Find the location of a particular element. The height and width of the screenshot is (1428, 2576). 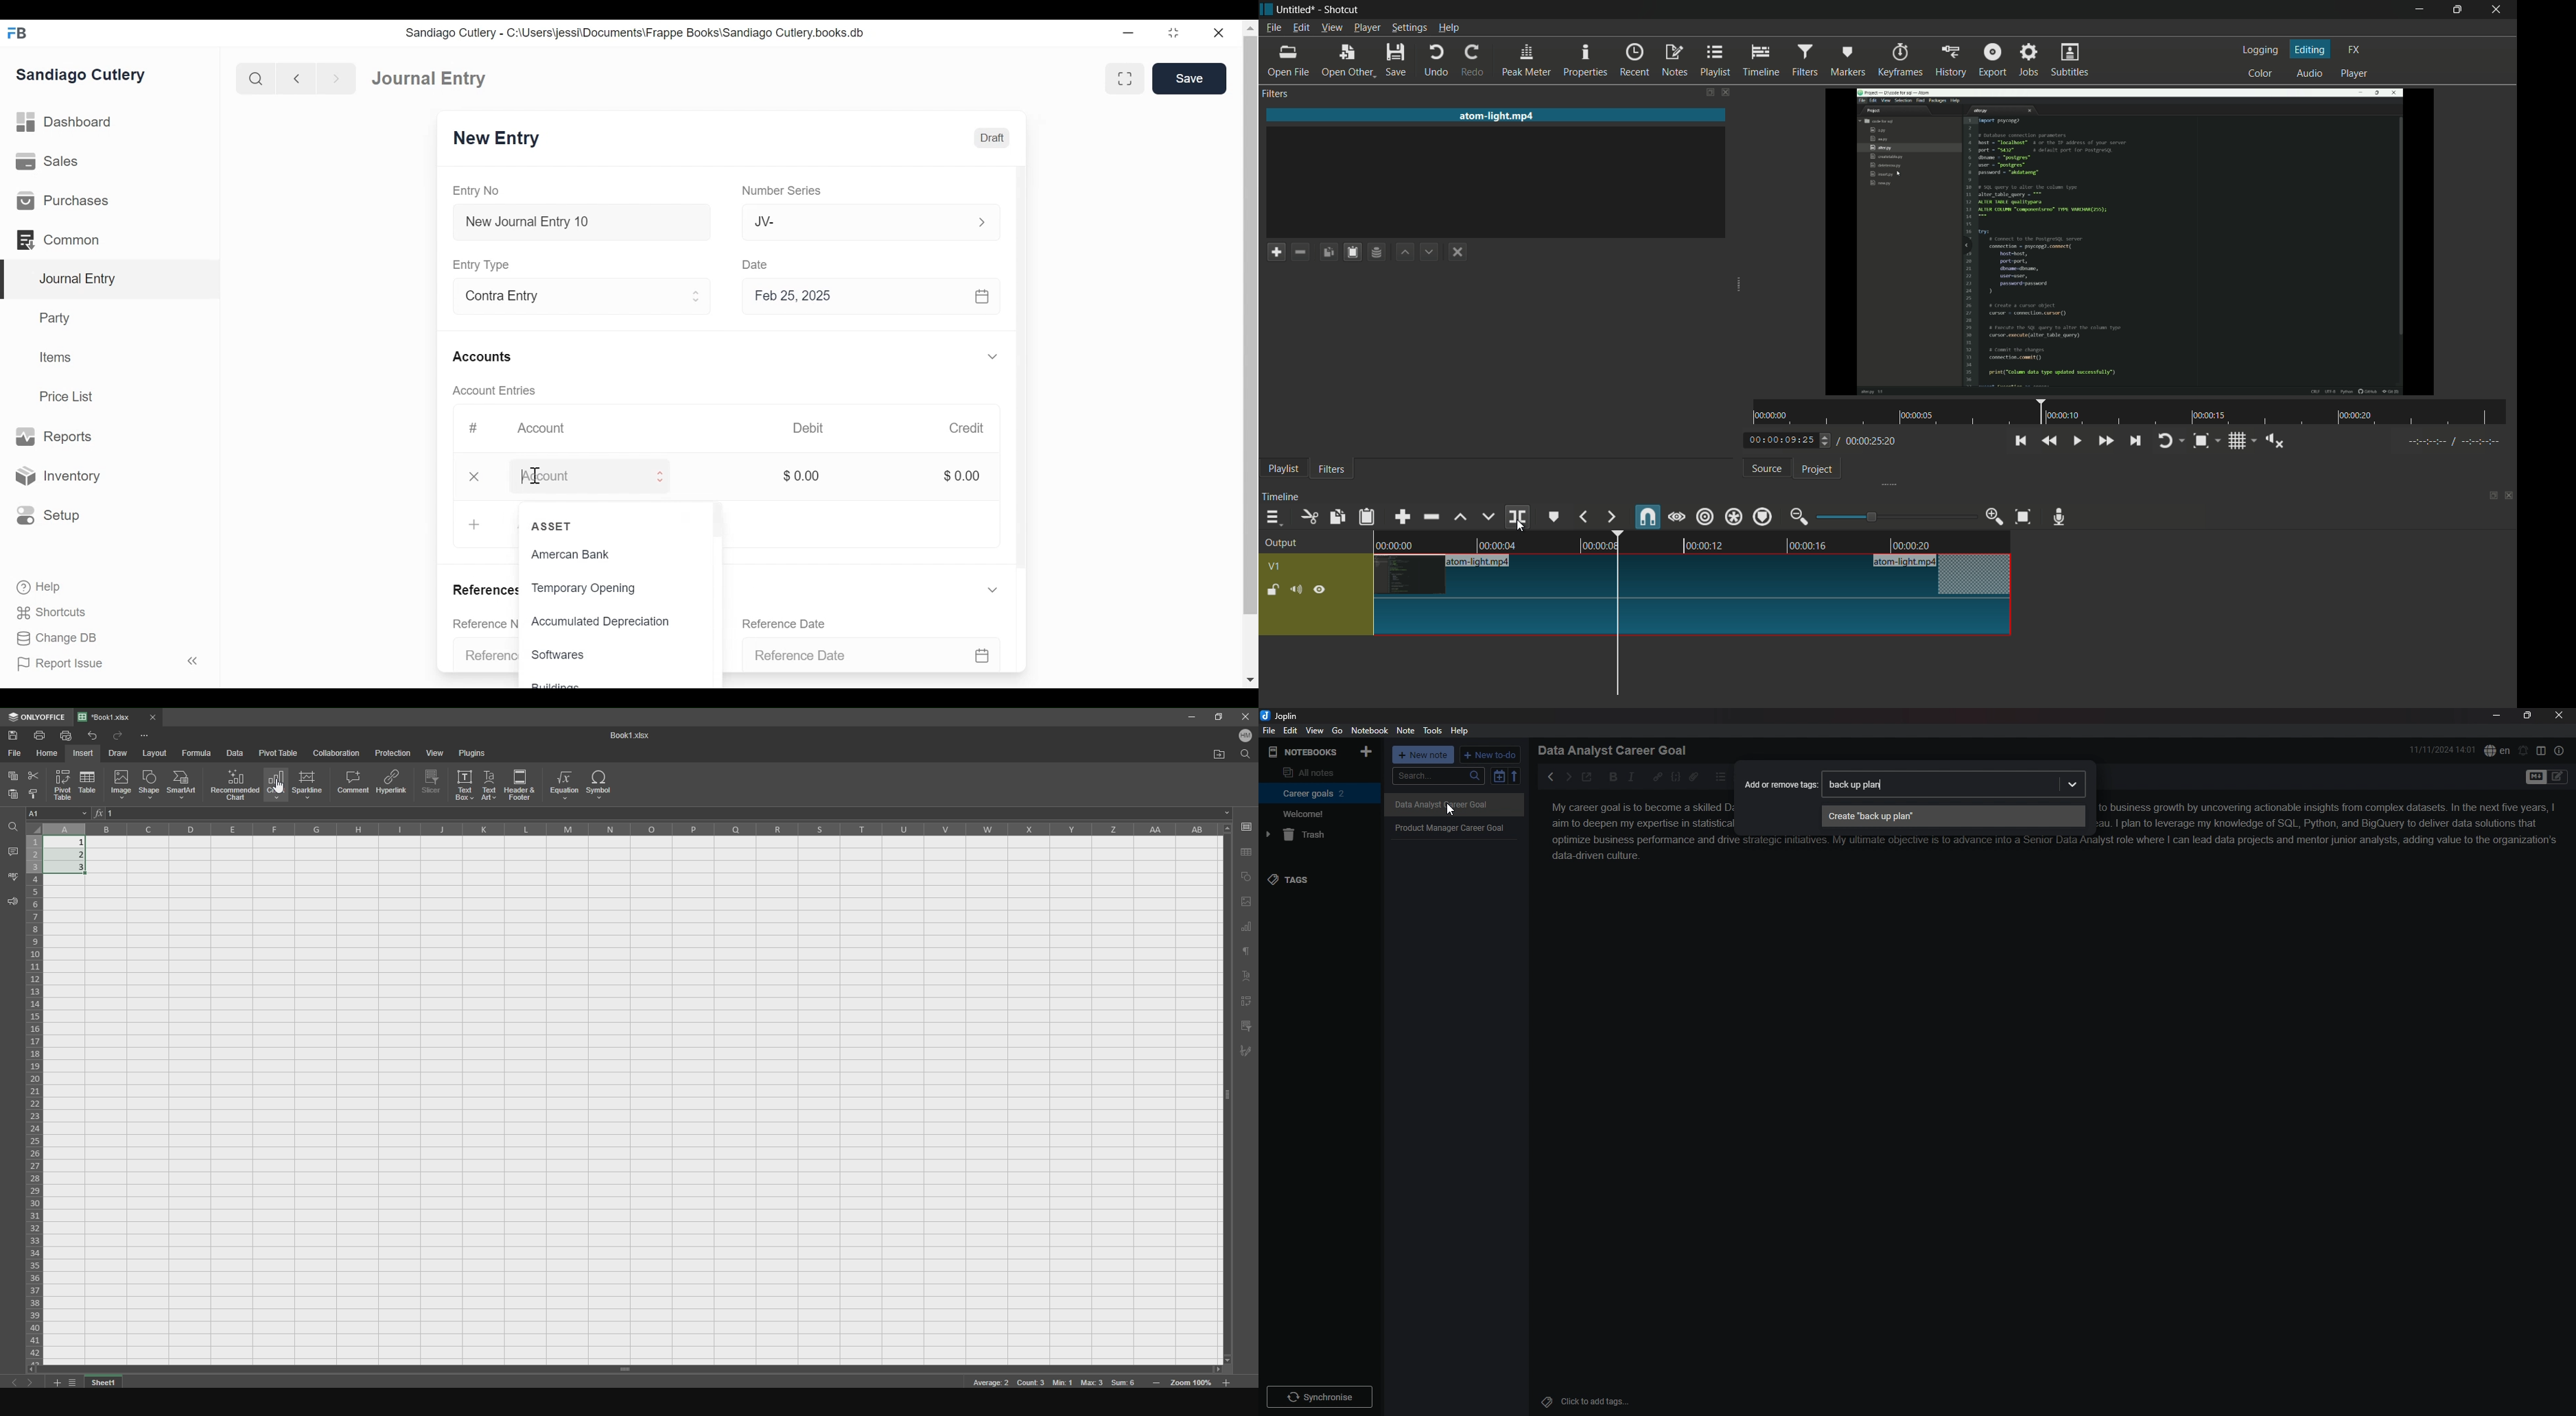

Click to add tags... is located at coordinates (1595, 1402).